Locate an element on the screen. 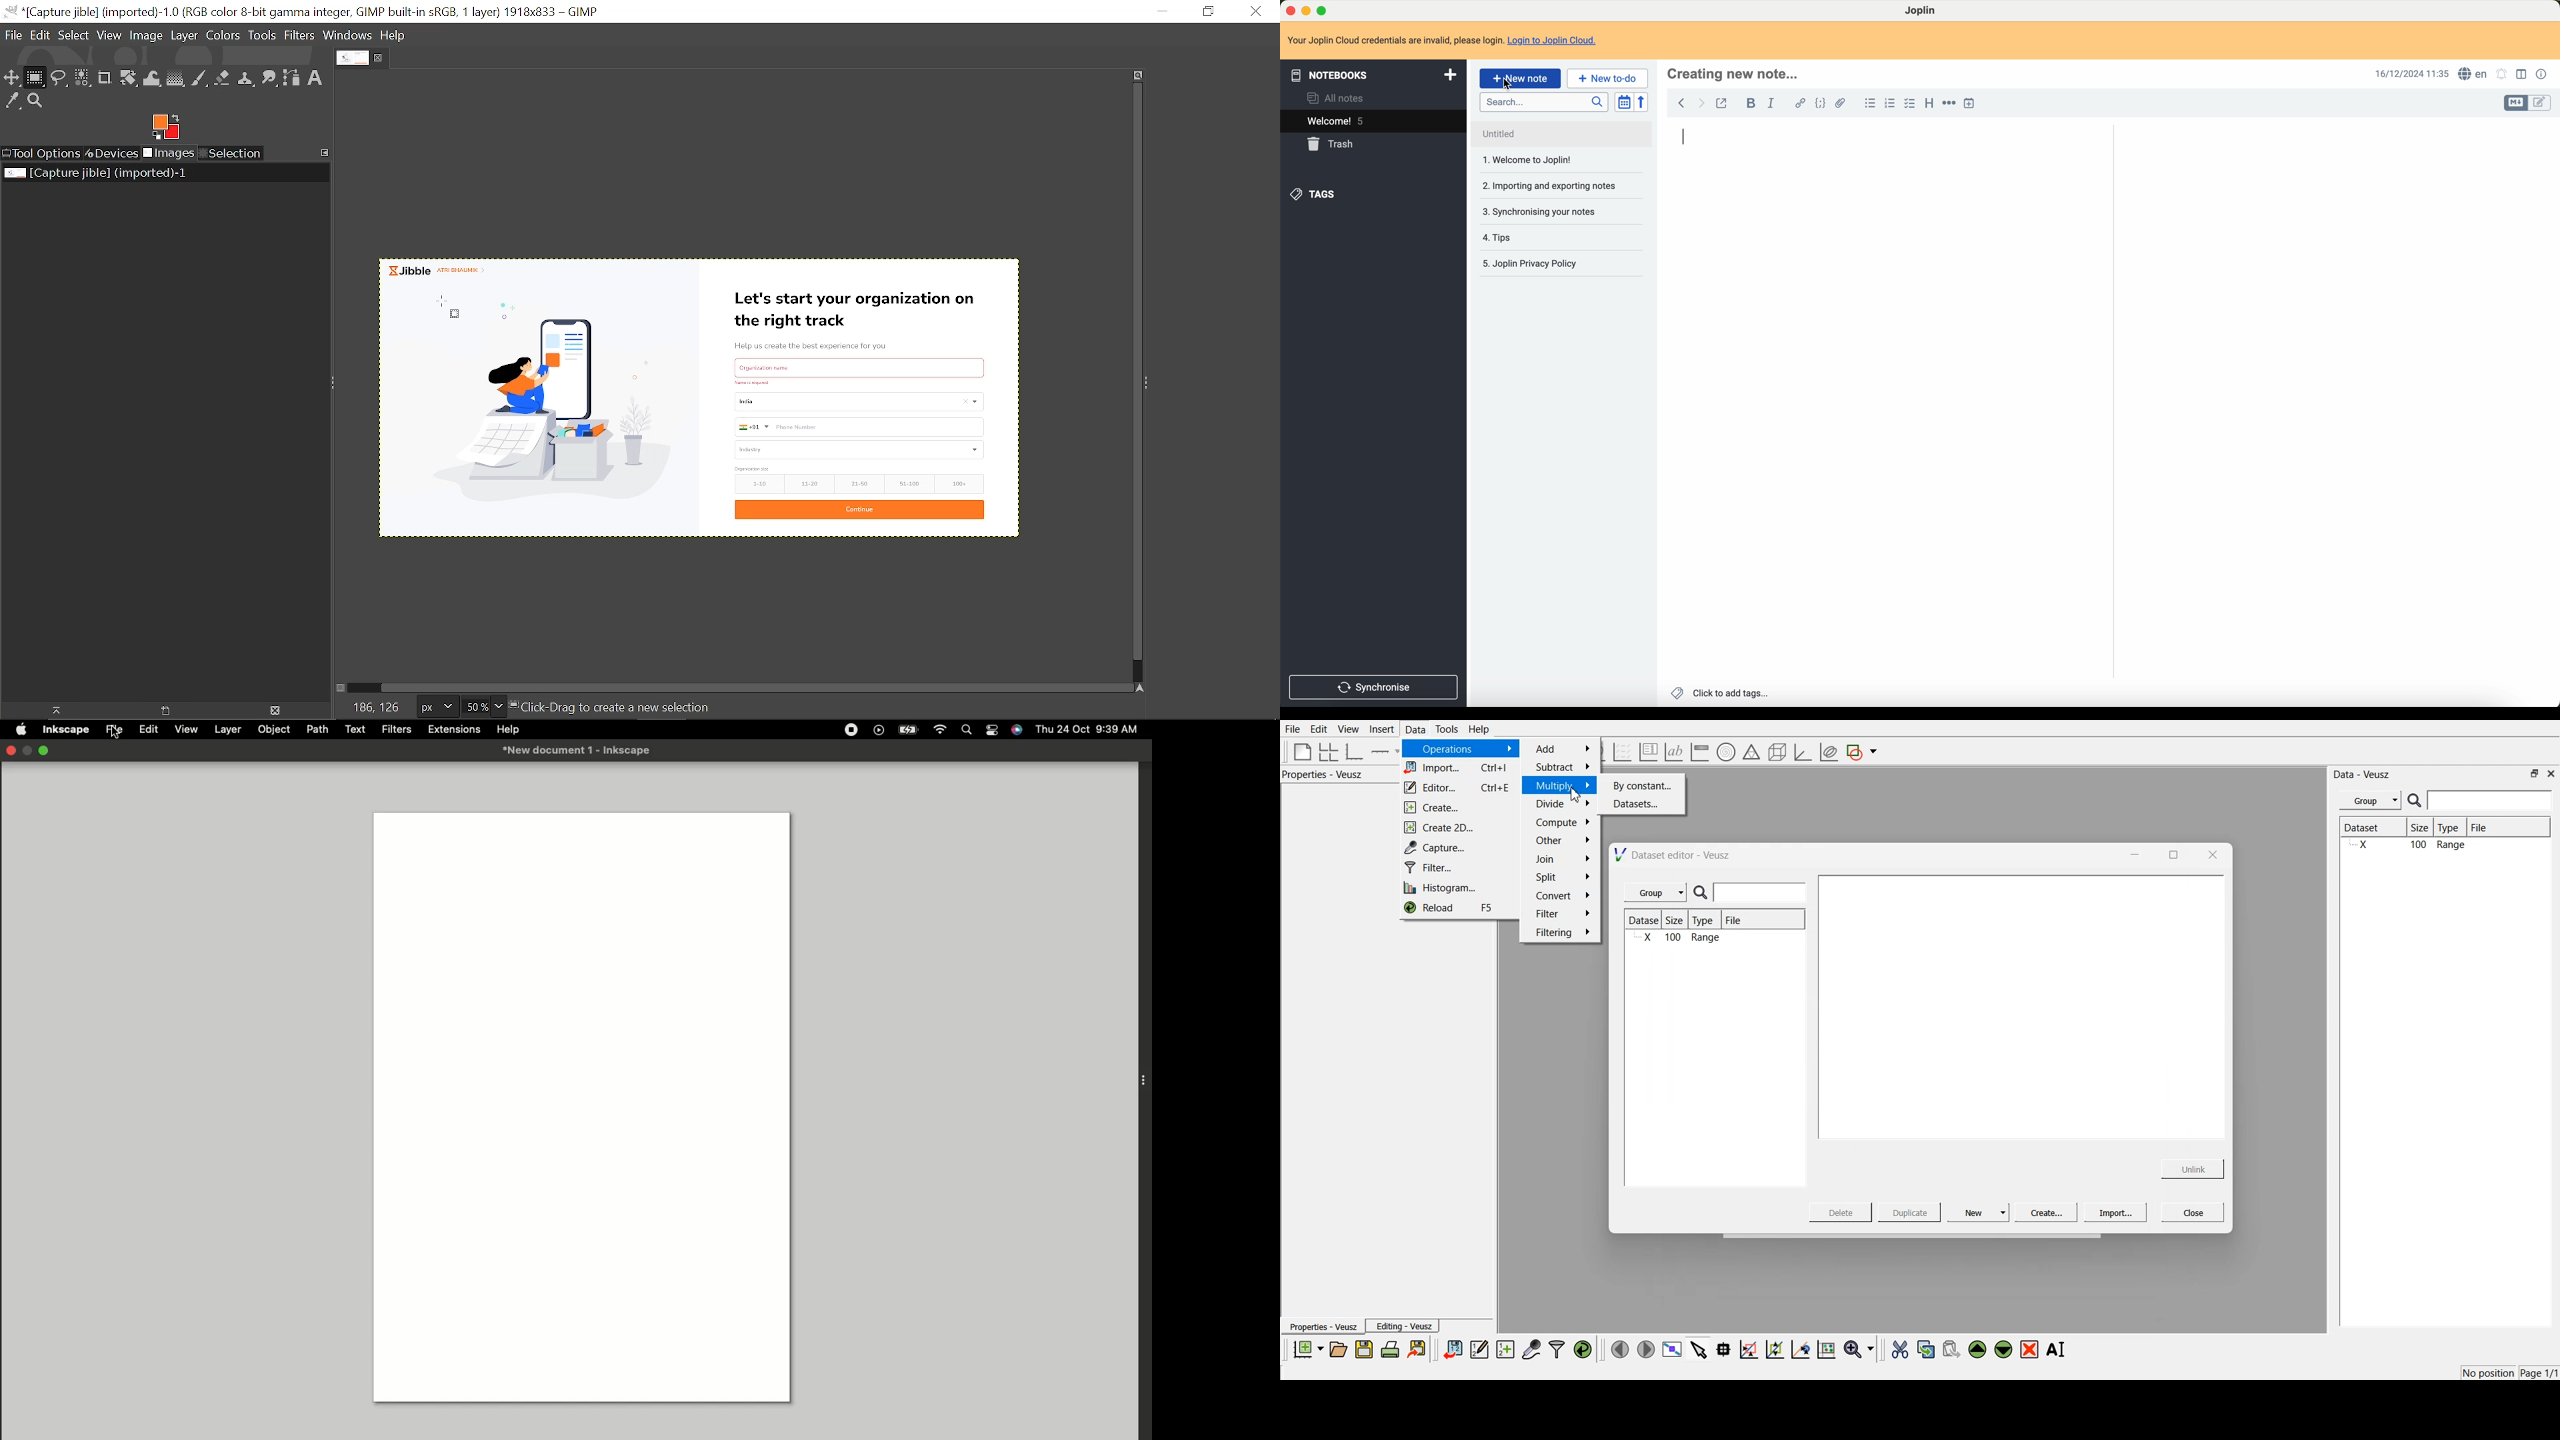 Image resolution: width=2576 pixels, height=1456 pixels. 2.importing and exporting notes is located at coordinates (1549, 186).